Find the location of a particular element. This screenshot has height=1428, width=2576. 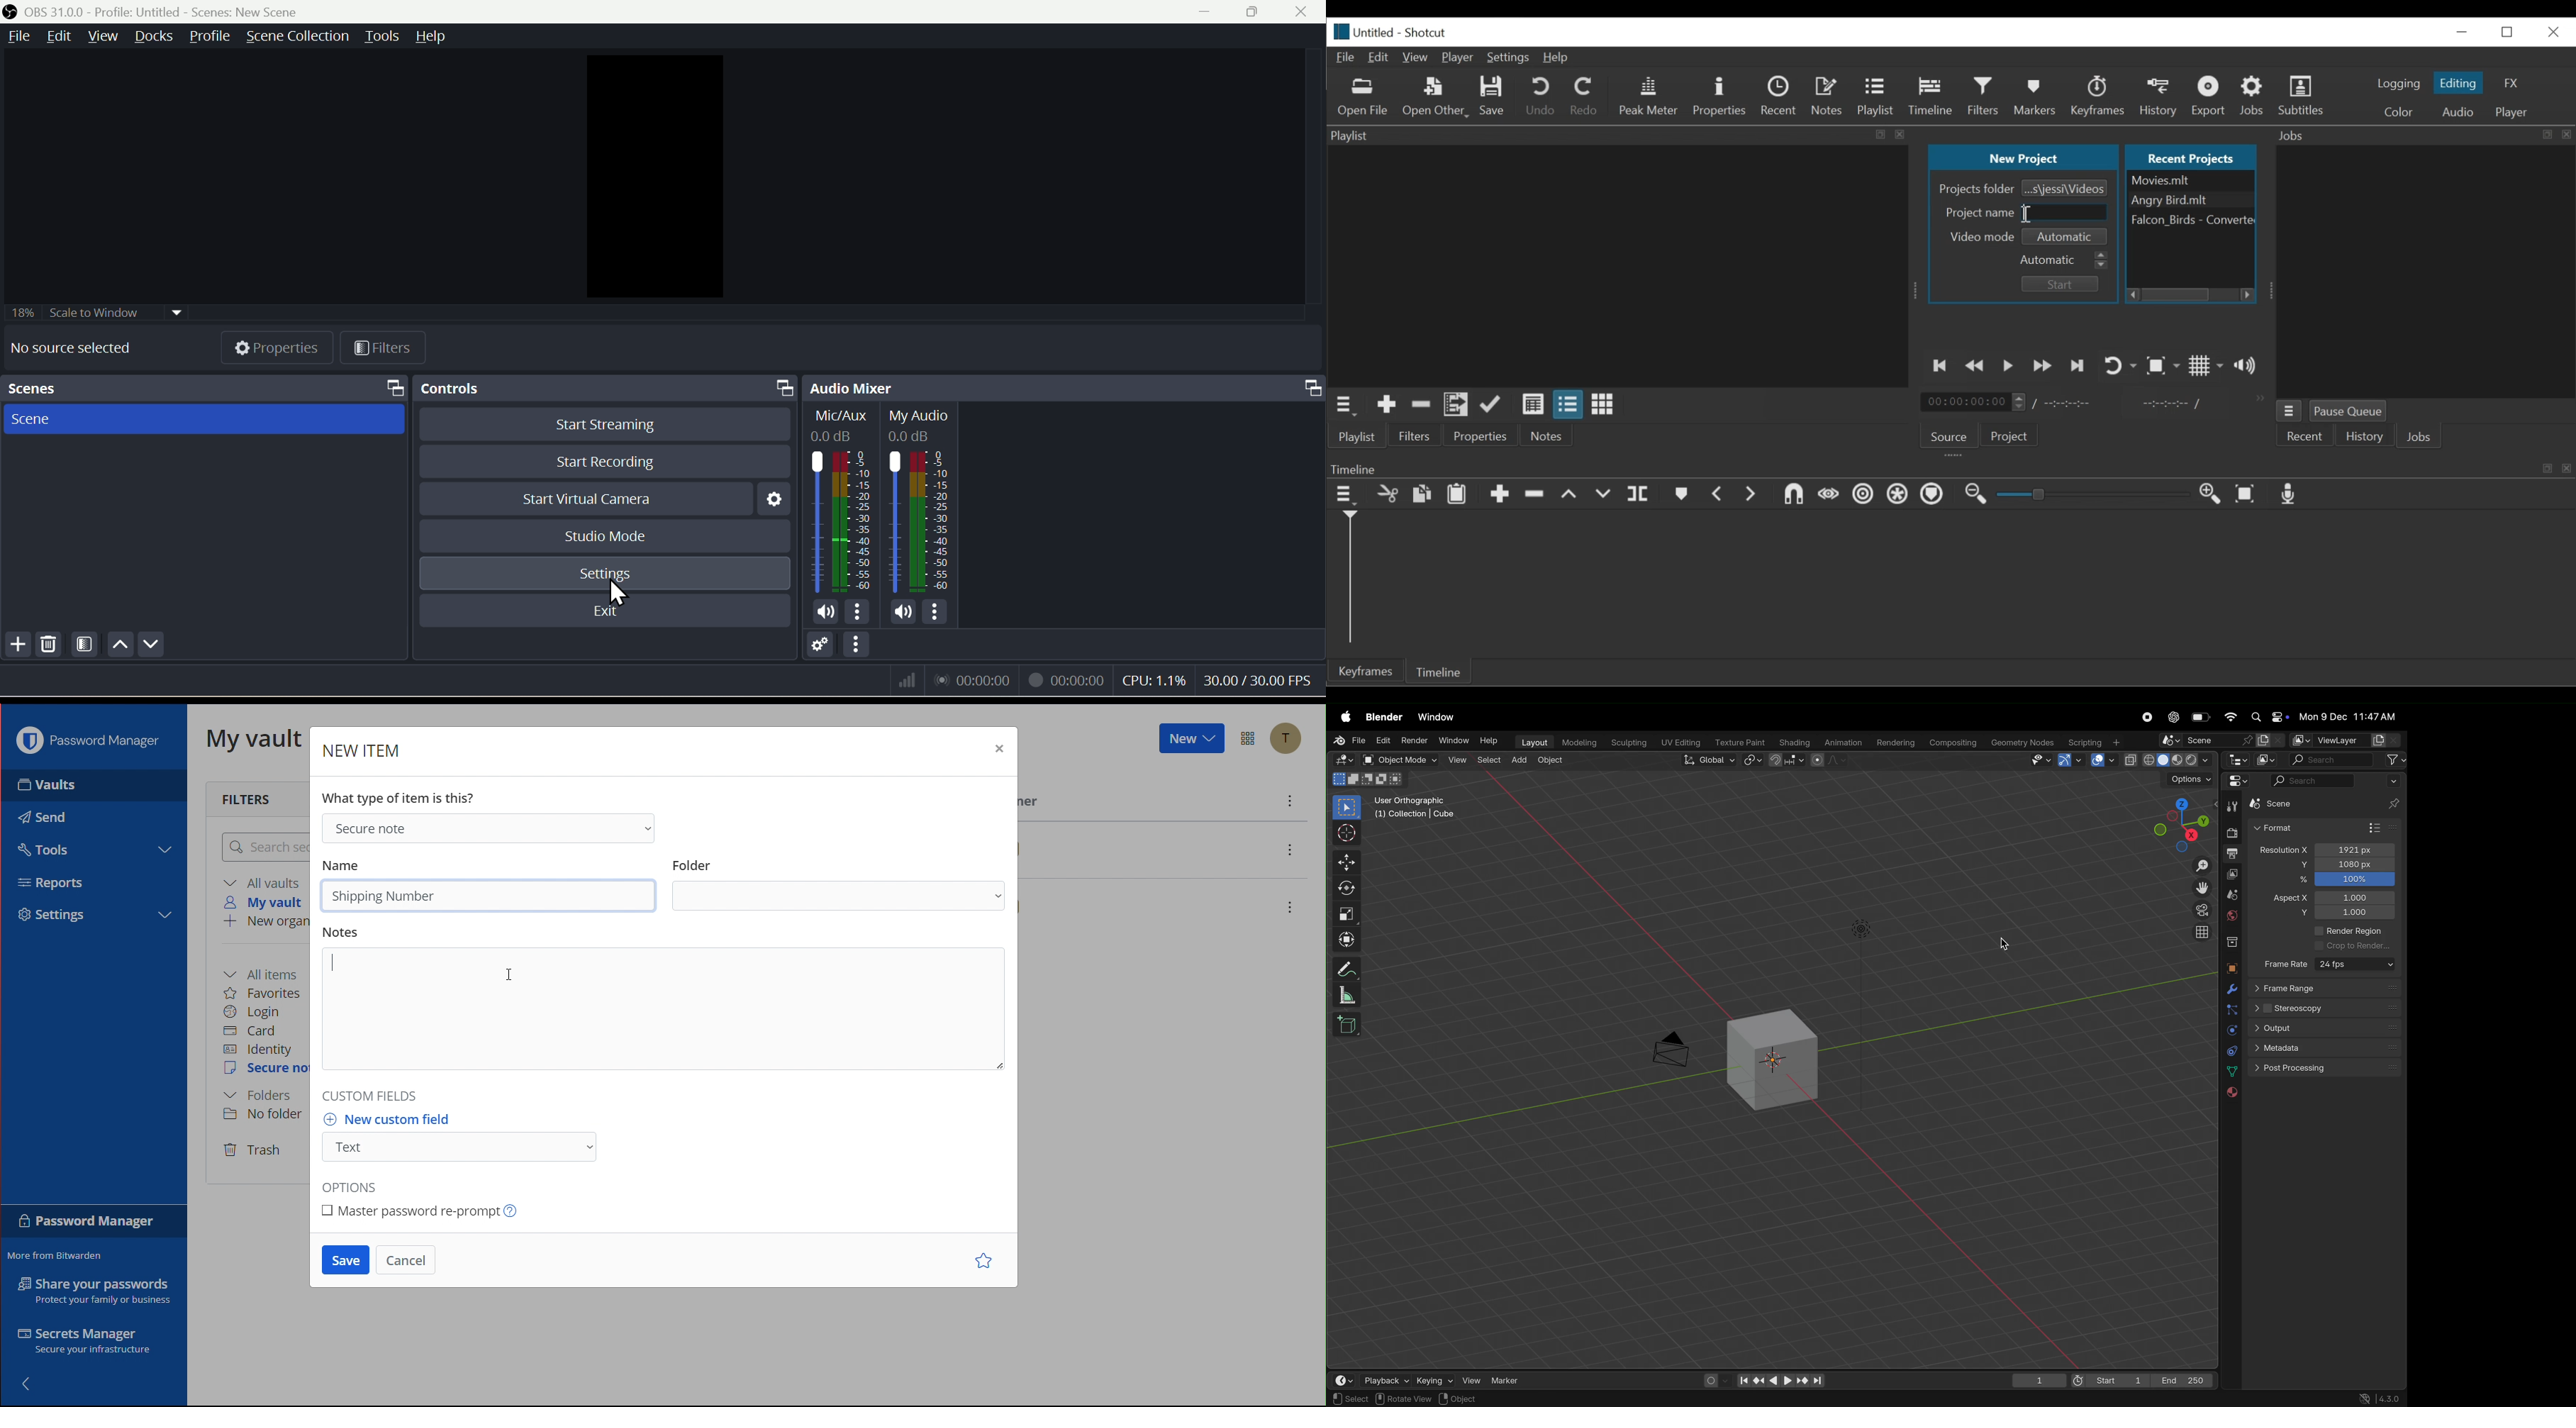

Recent is located at coordinates (2305, 435).